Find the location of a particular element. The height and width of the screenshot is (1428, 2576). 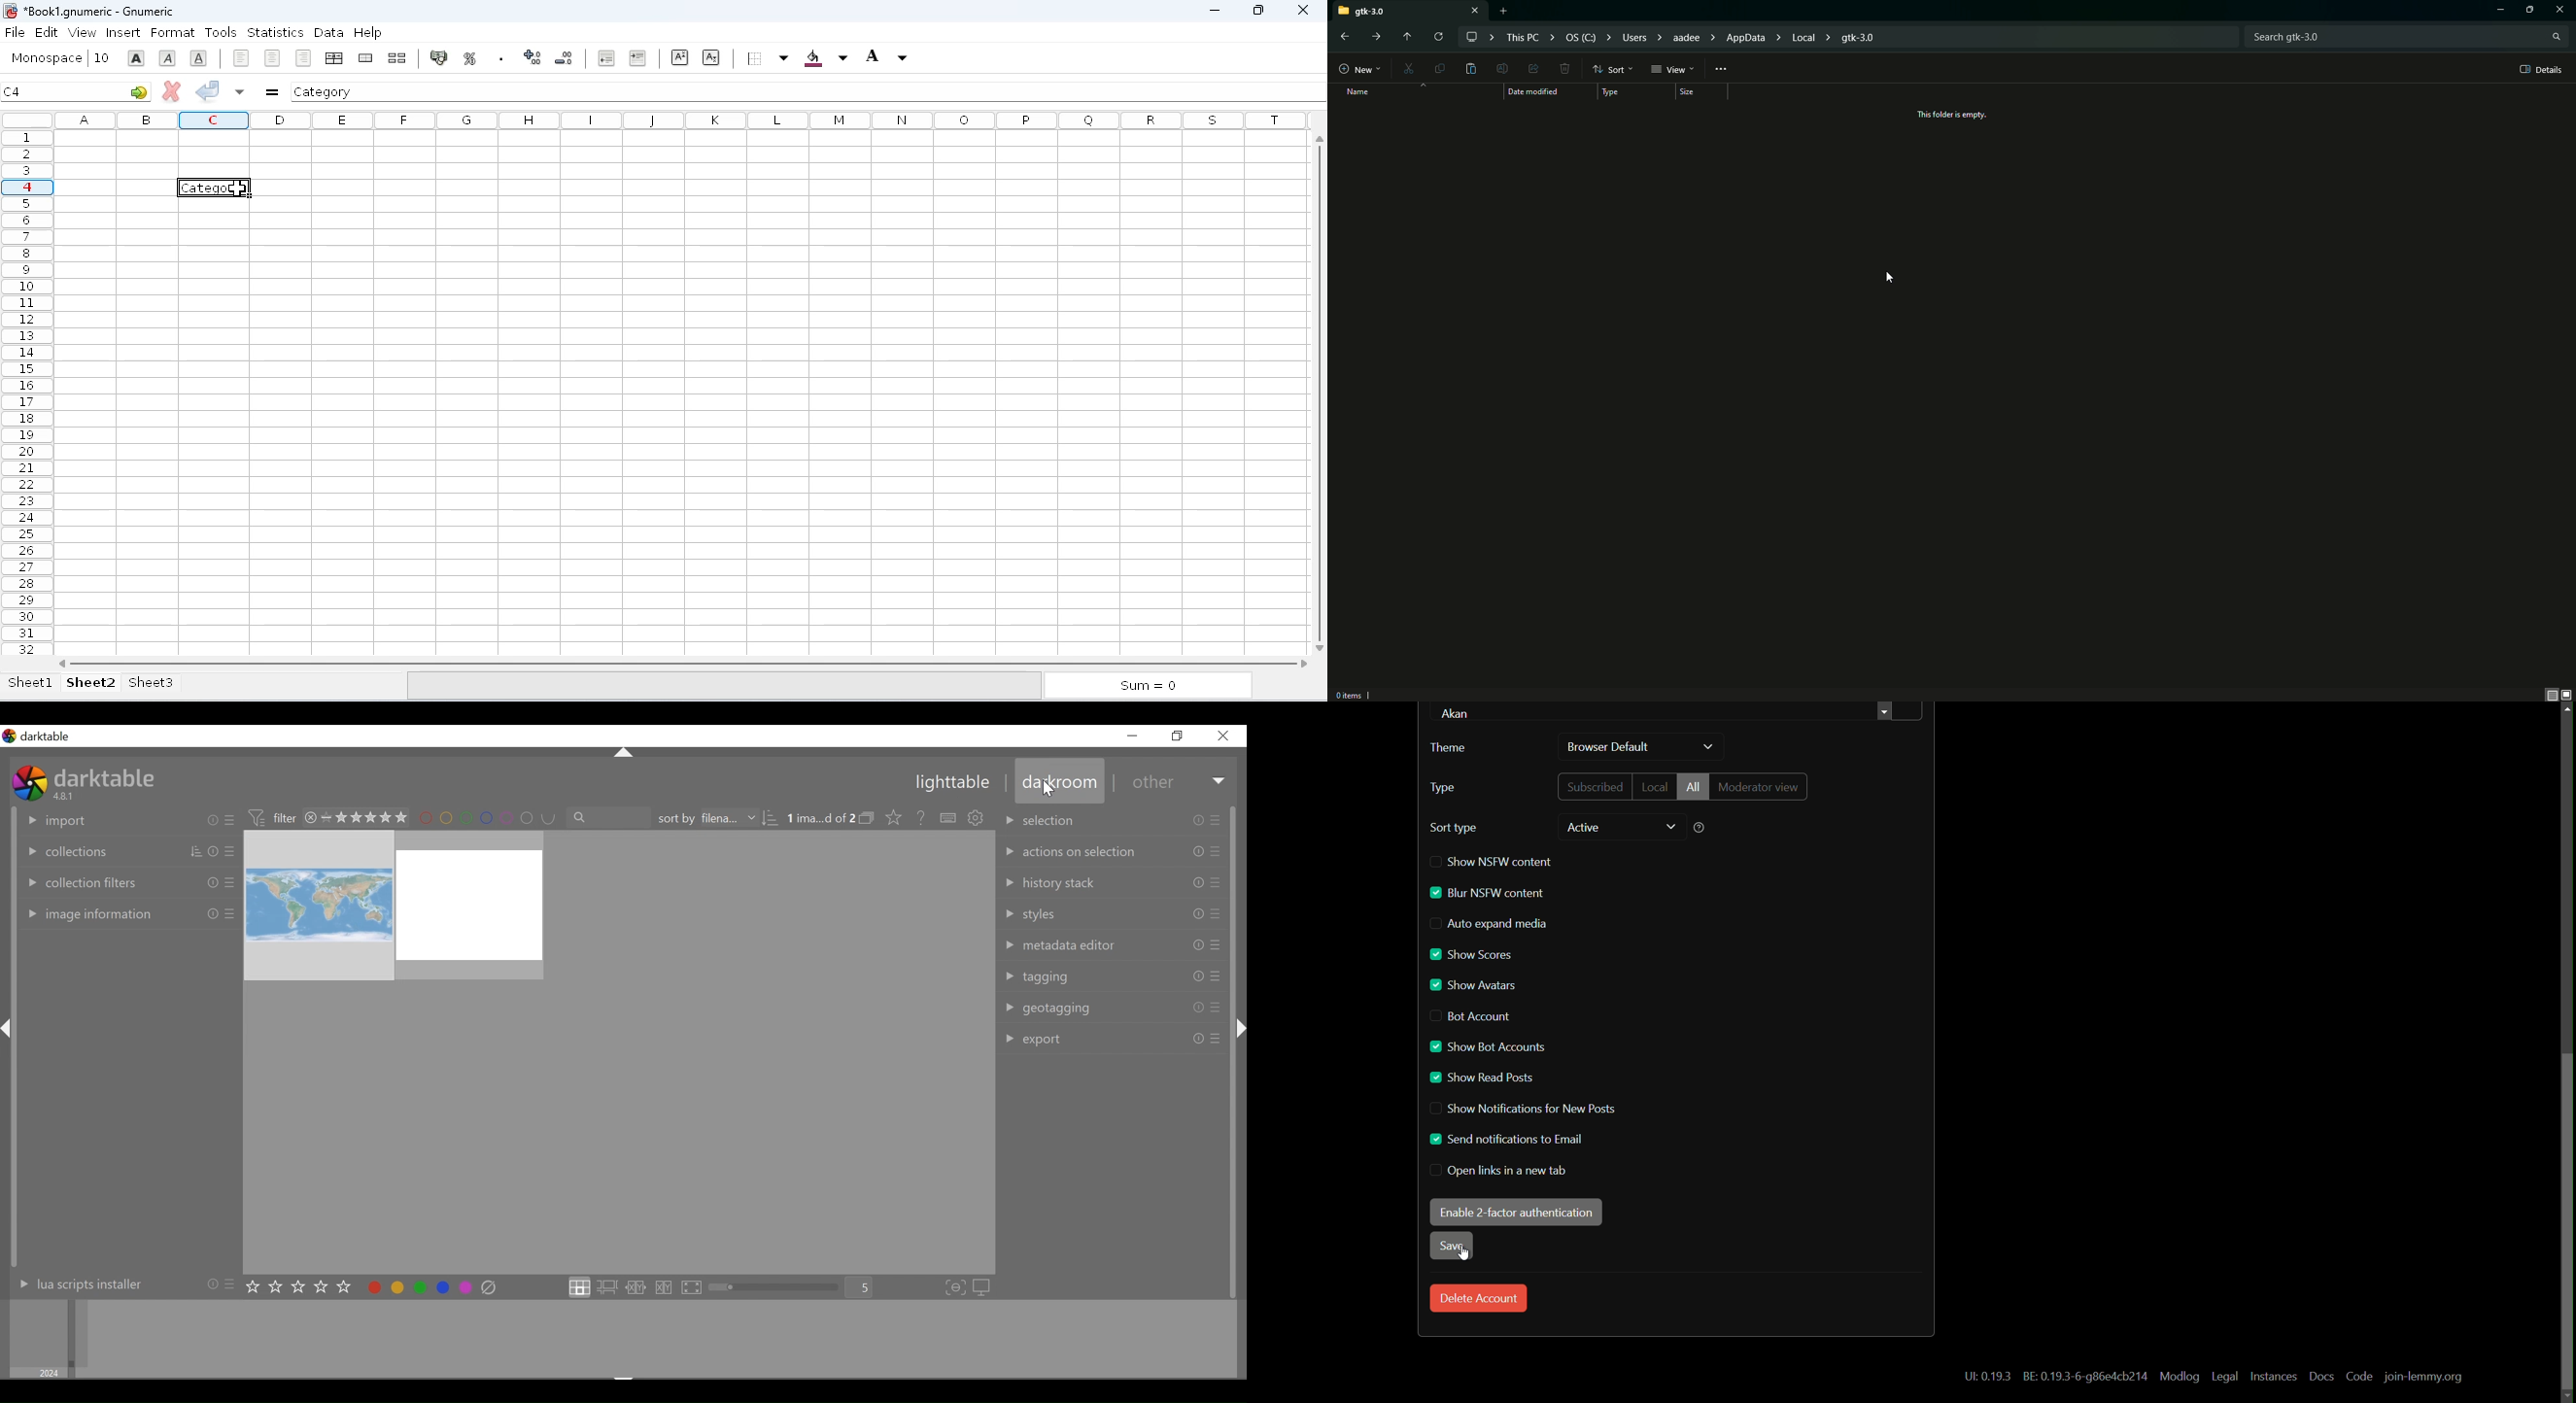

search is located at coordinates (609, 816).